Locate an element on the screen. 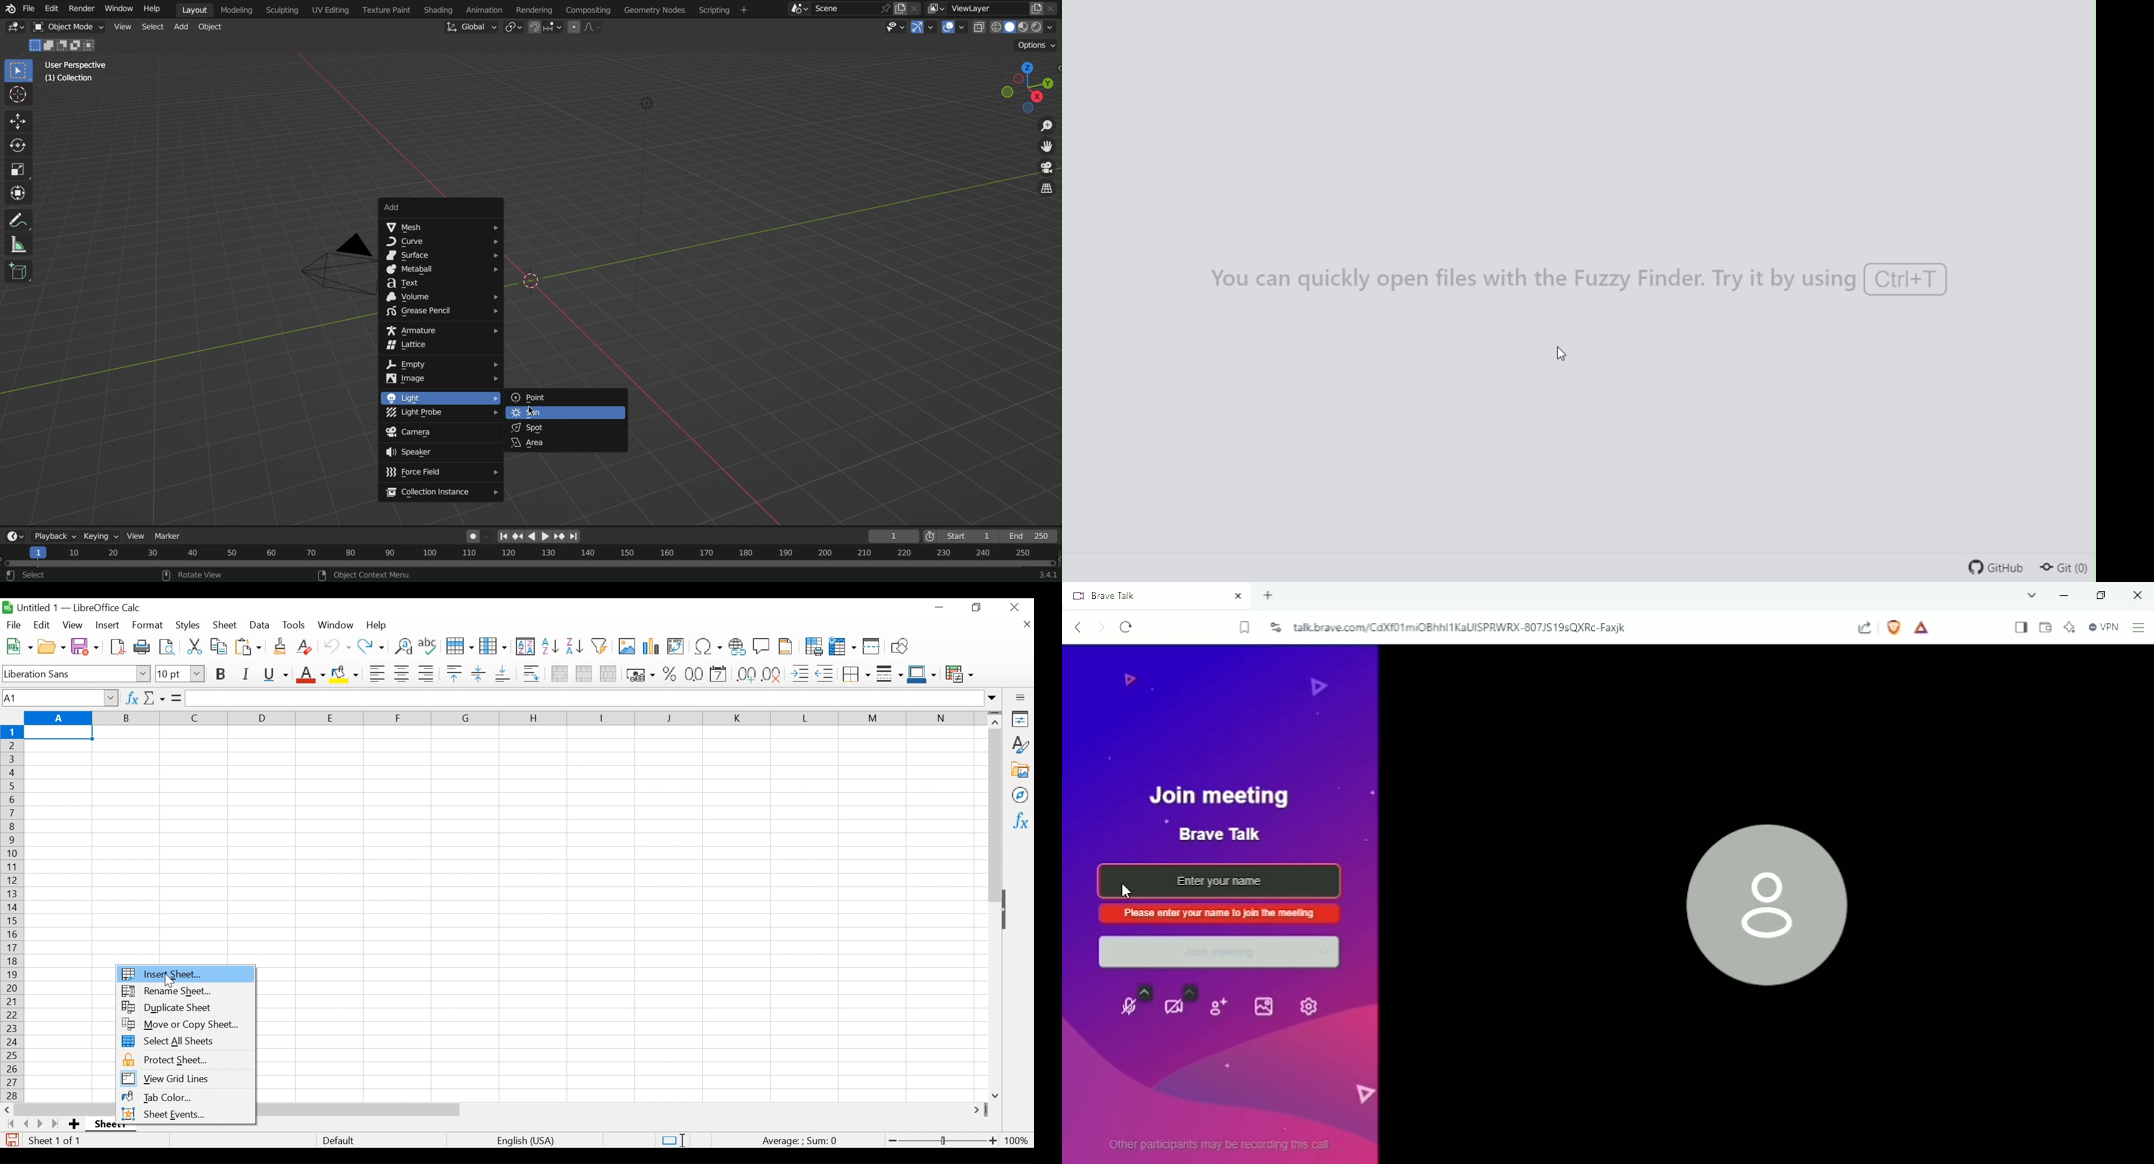 This screenshot has width=2156, height=1176. Align Center is located at coordinates (402, 674).